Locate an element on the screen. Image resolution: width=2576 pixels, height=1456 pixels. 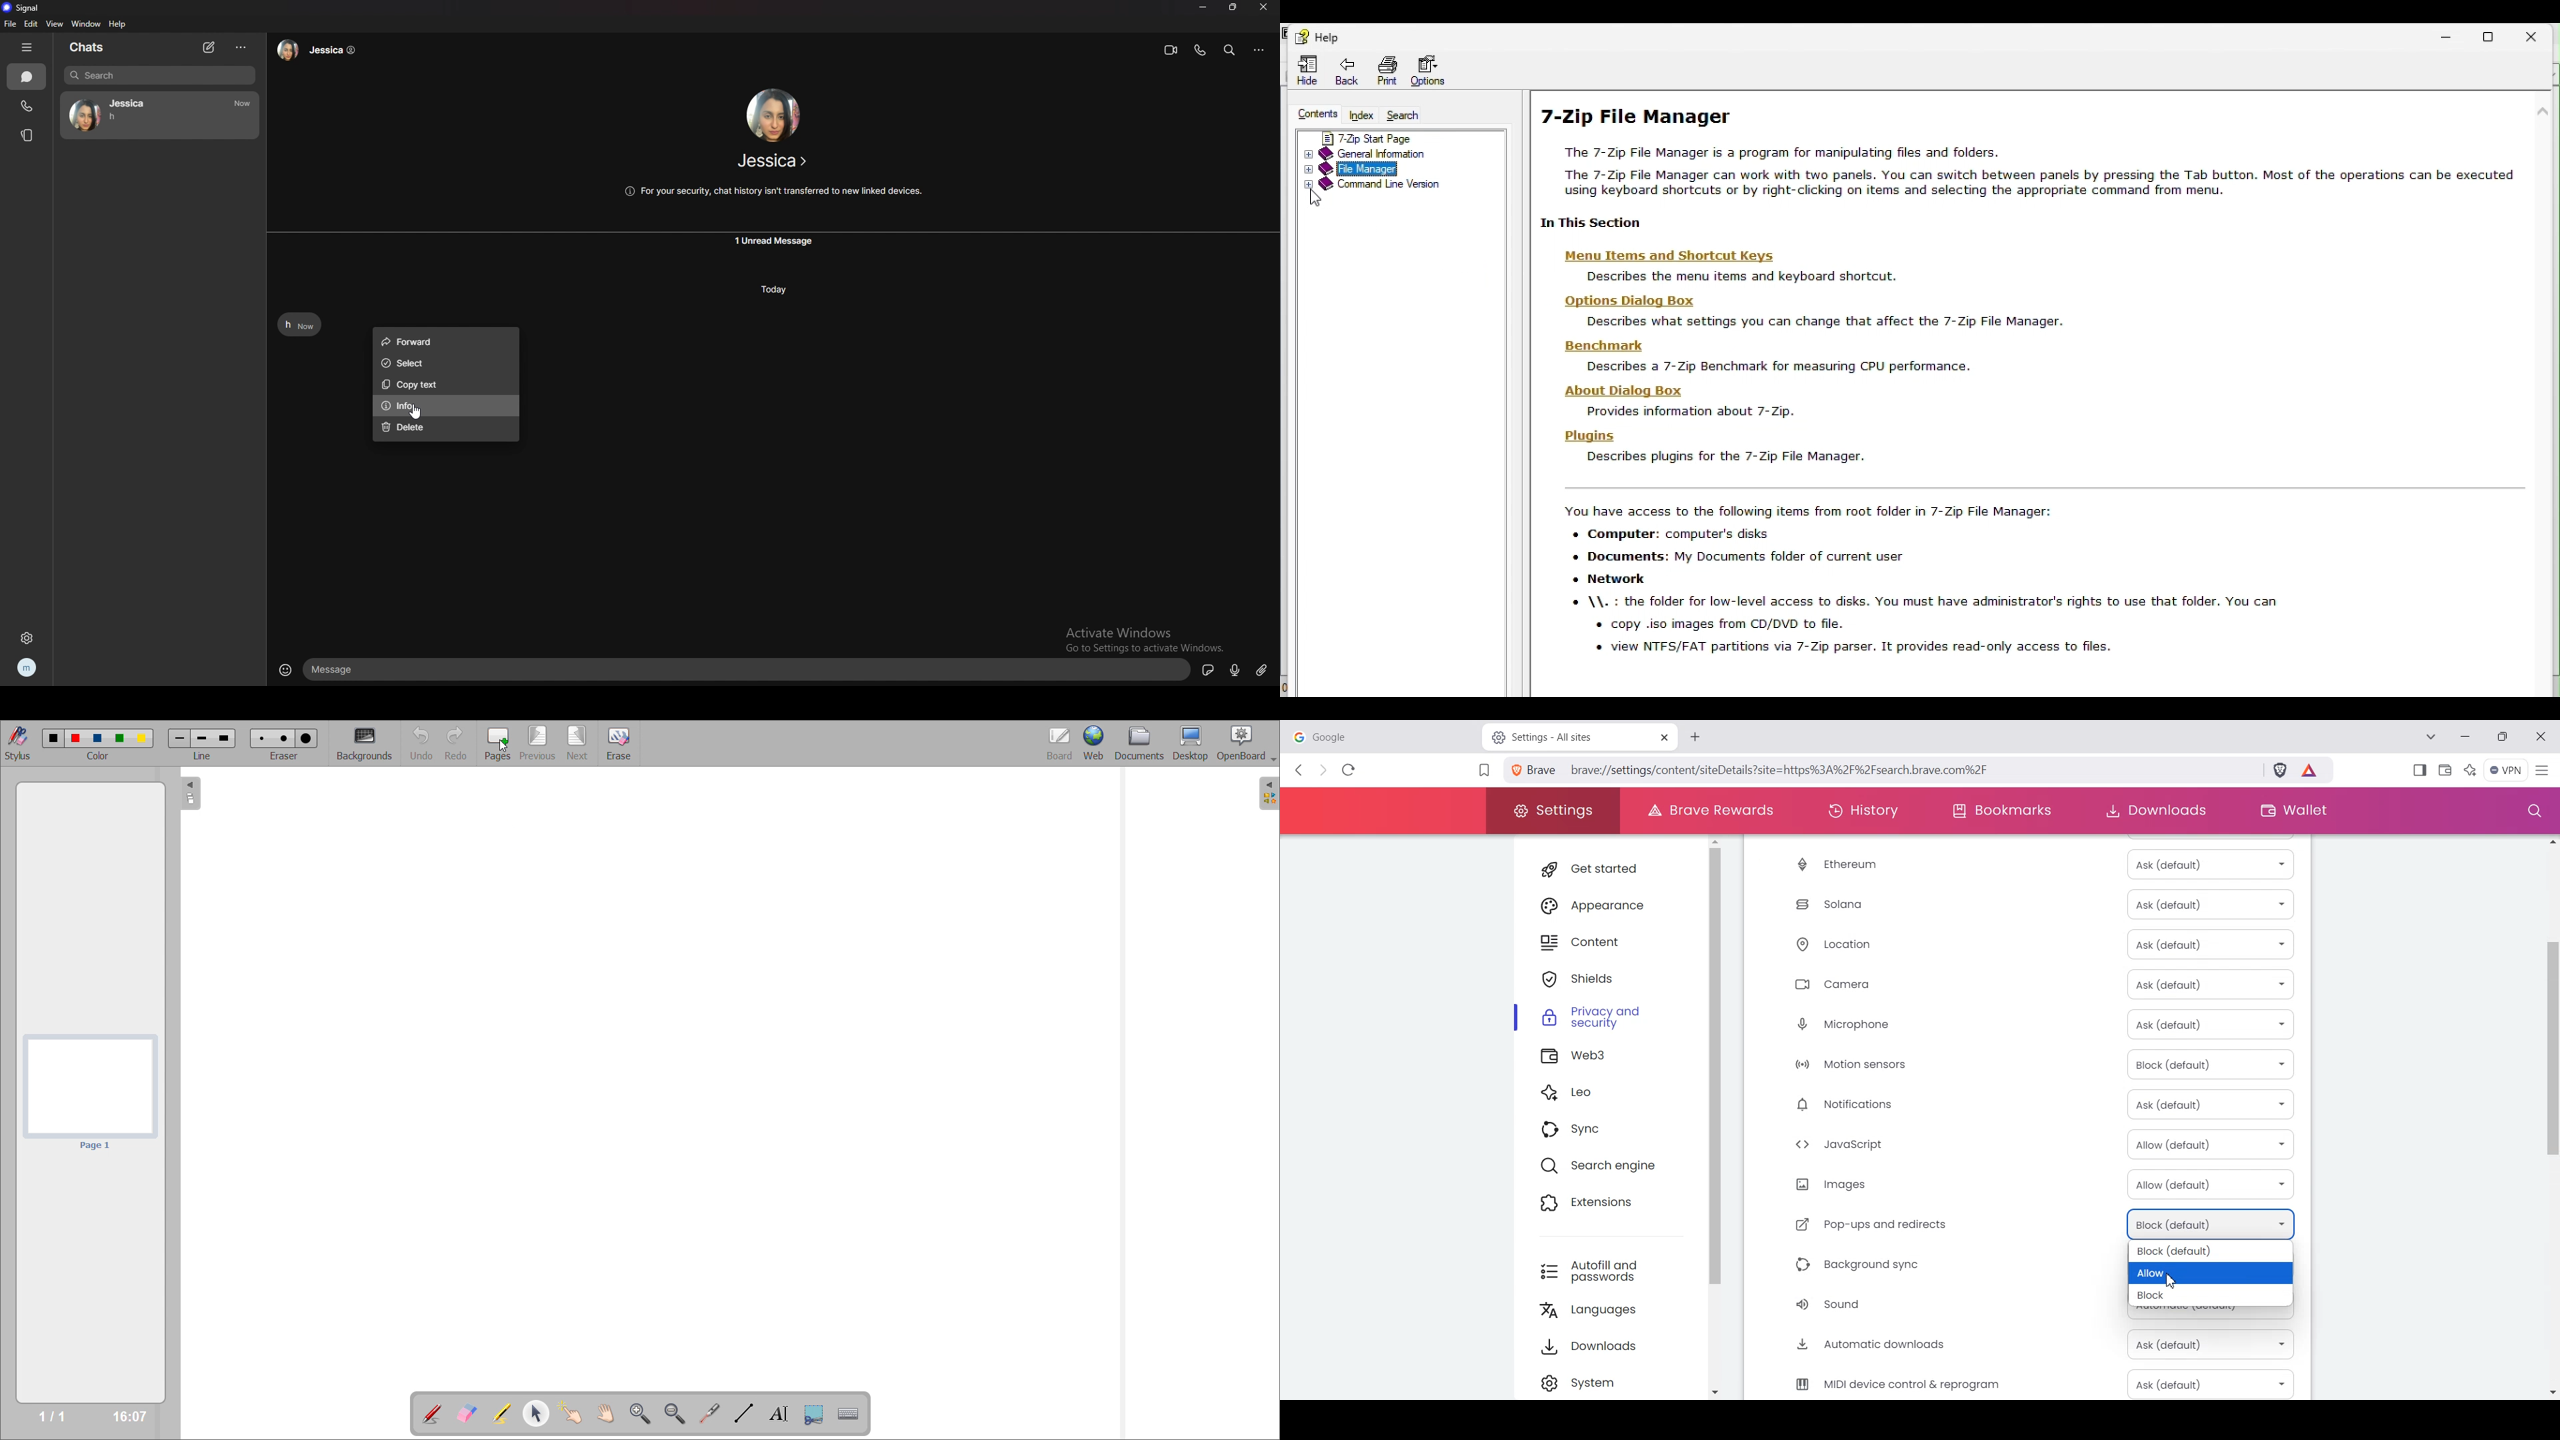
video call is located at coordinates (1171, 50).